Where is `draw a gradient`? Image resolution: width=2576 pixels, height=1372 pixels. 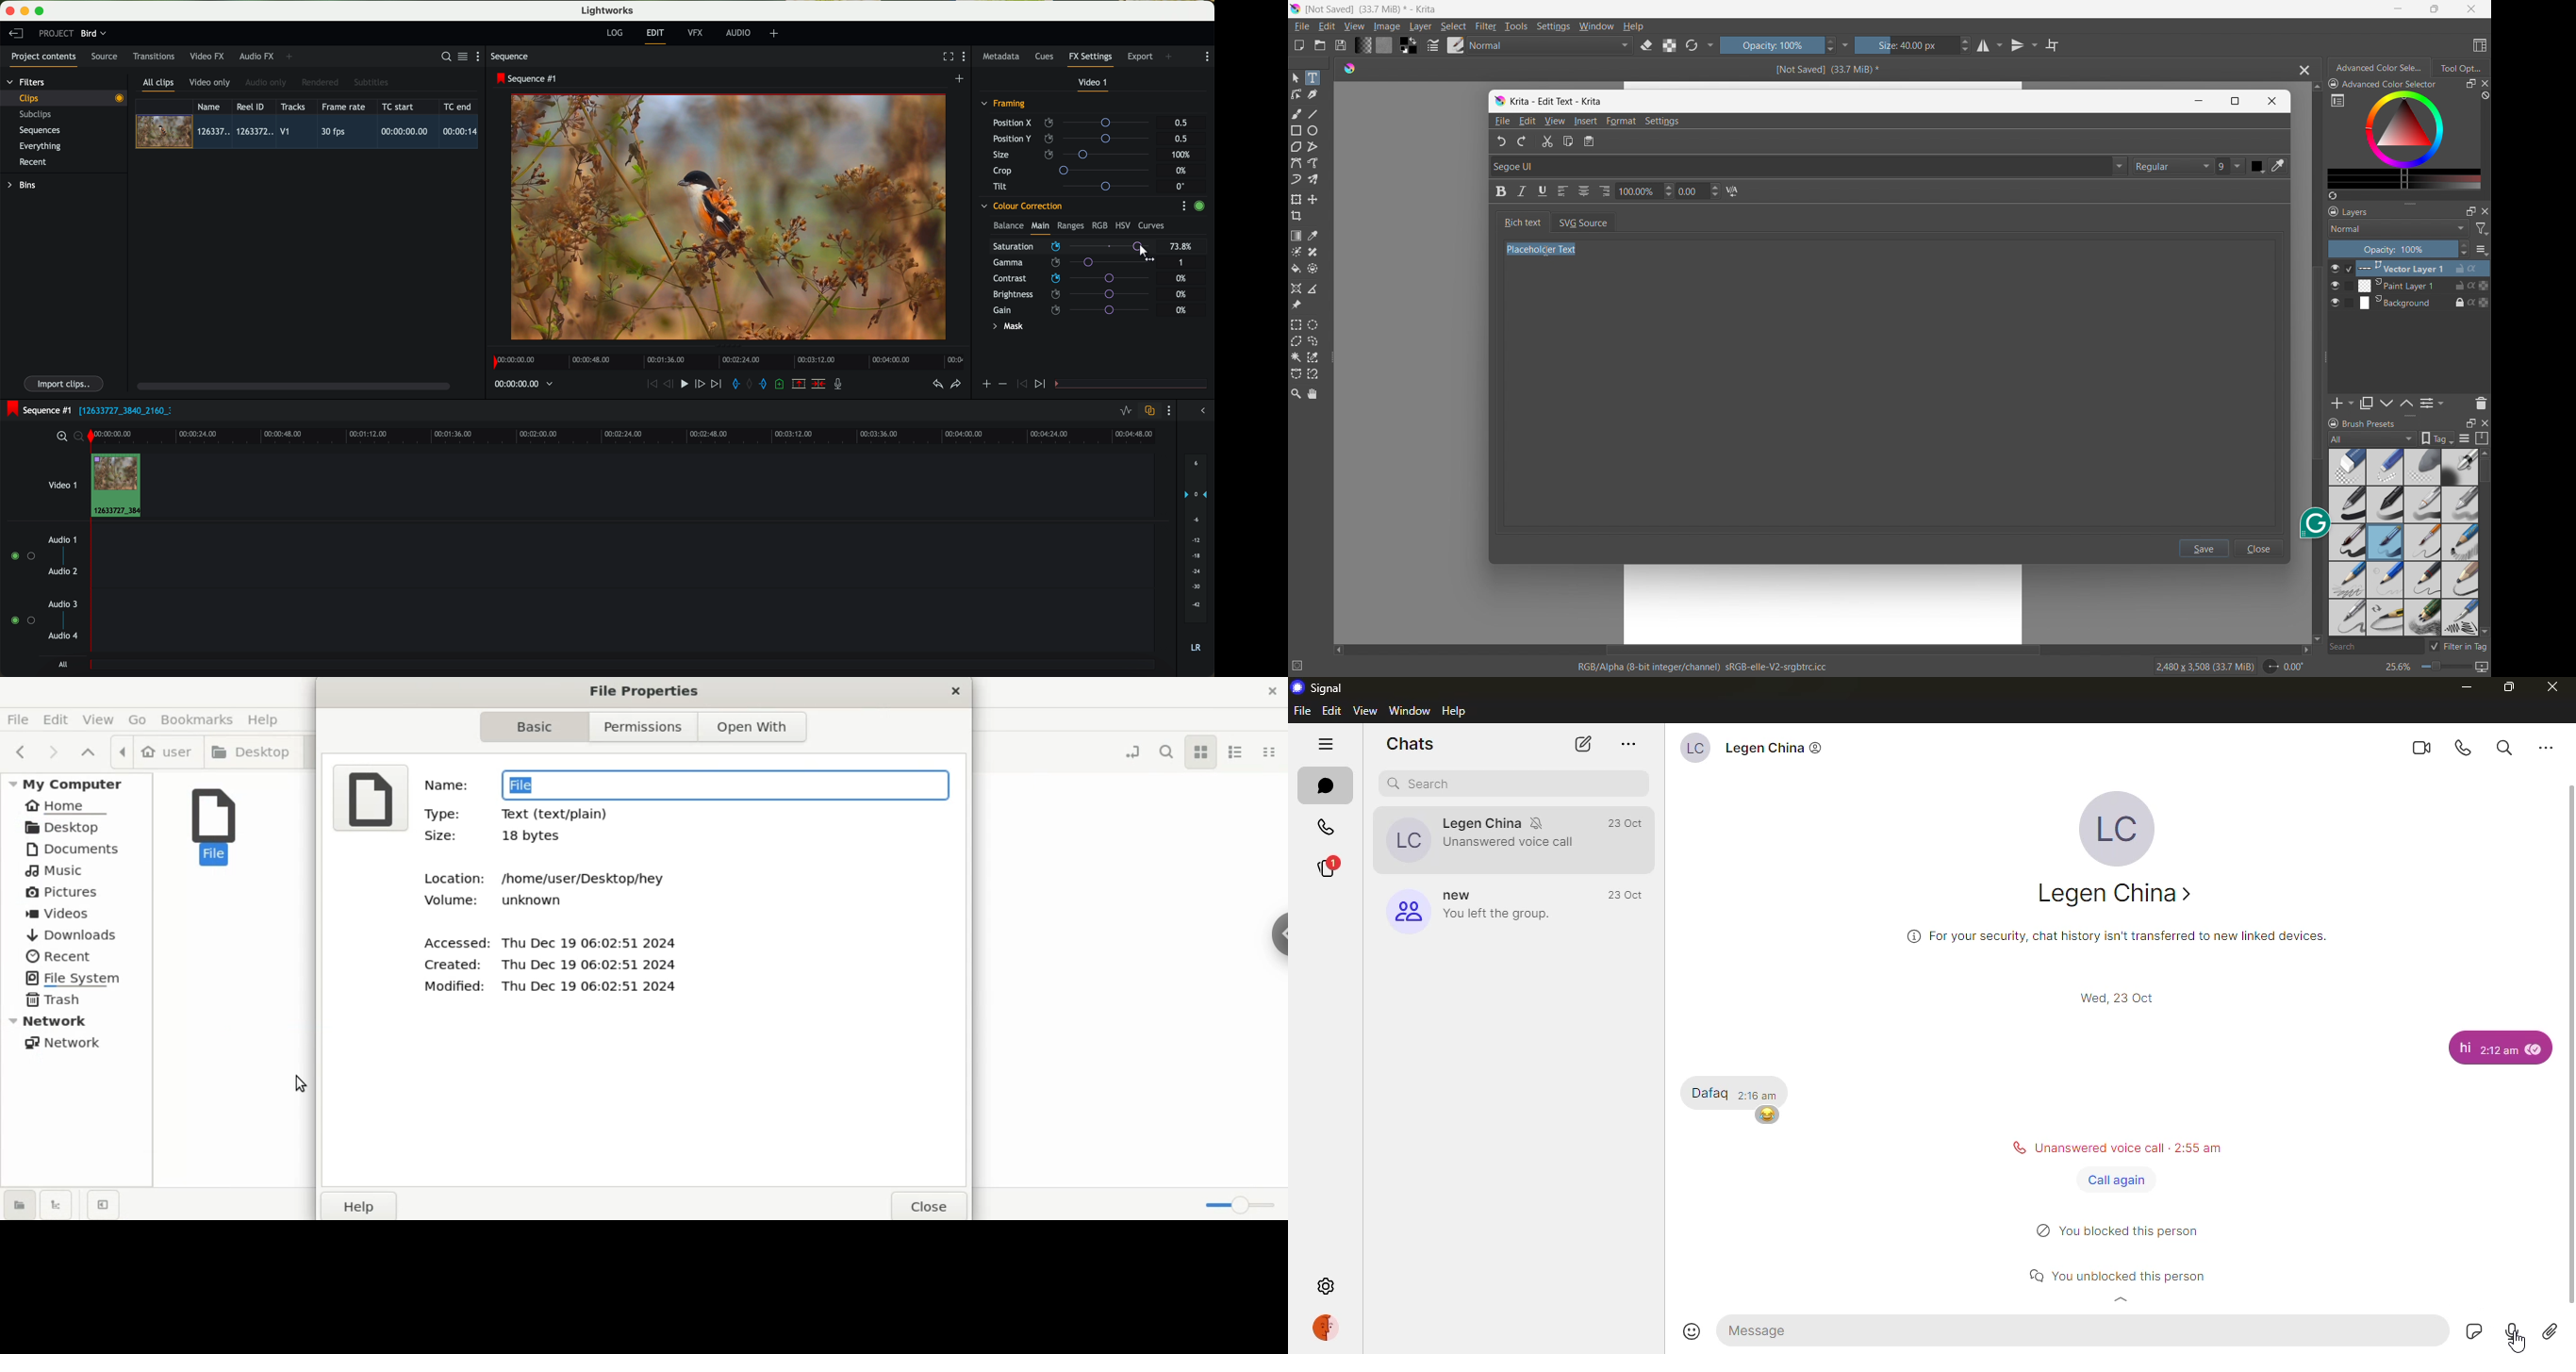 draw a gradient is located at coordinates (1296, 236).